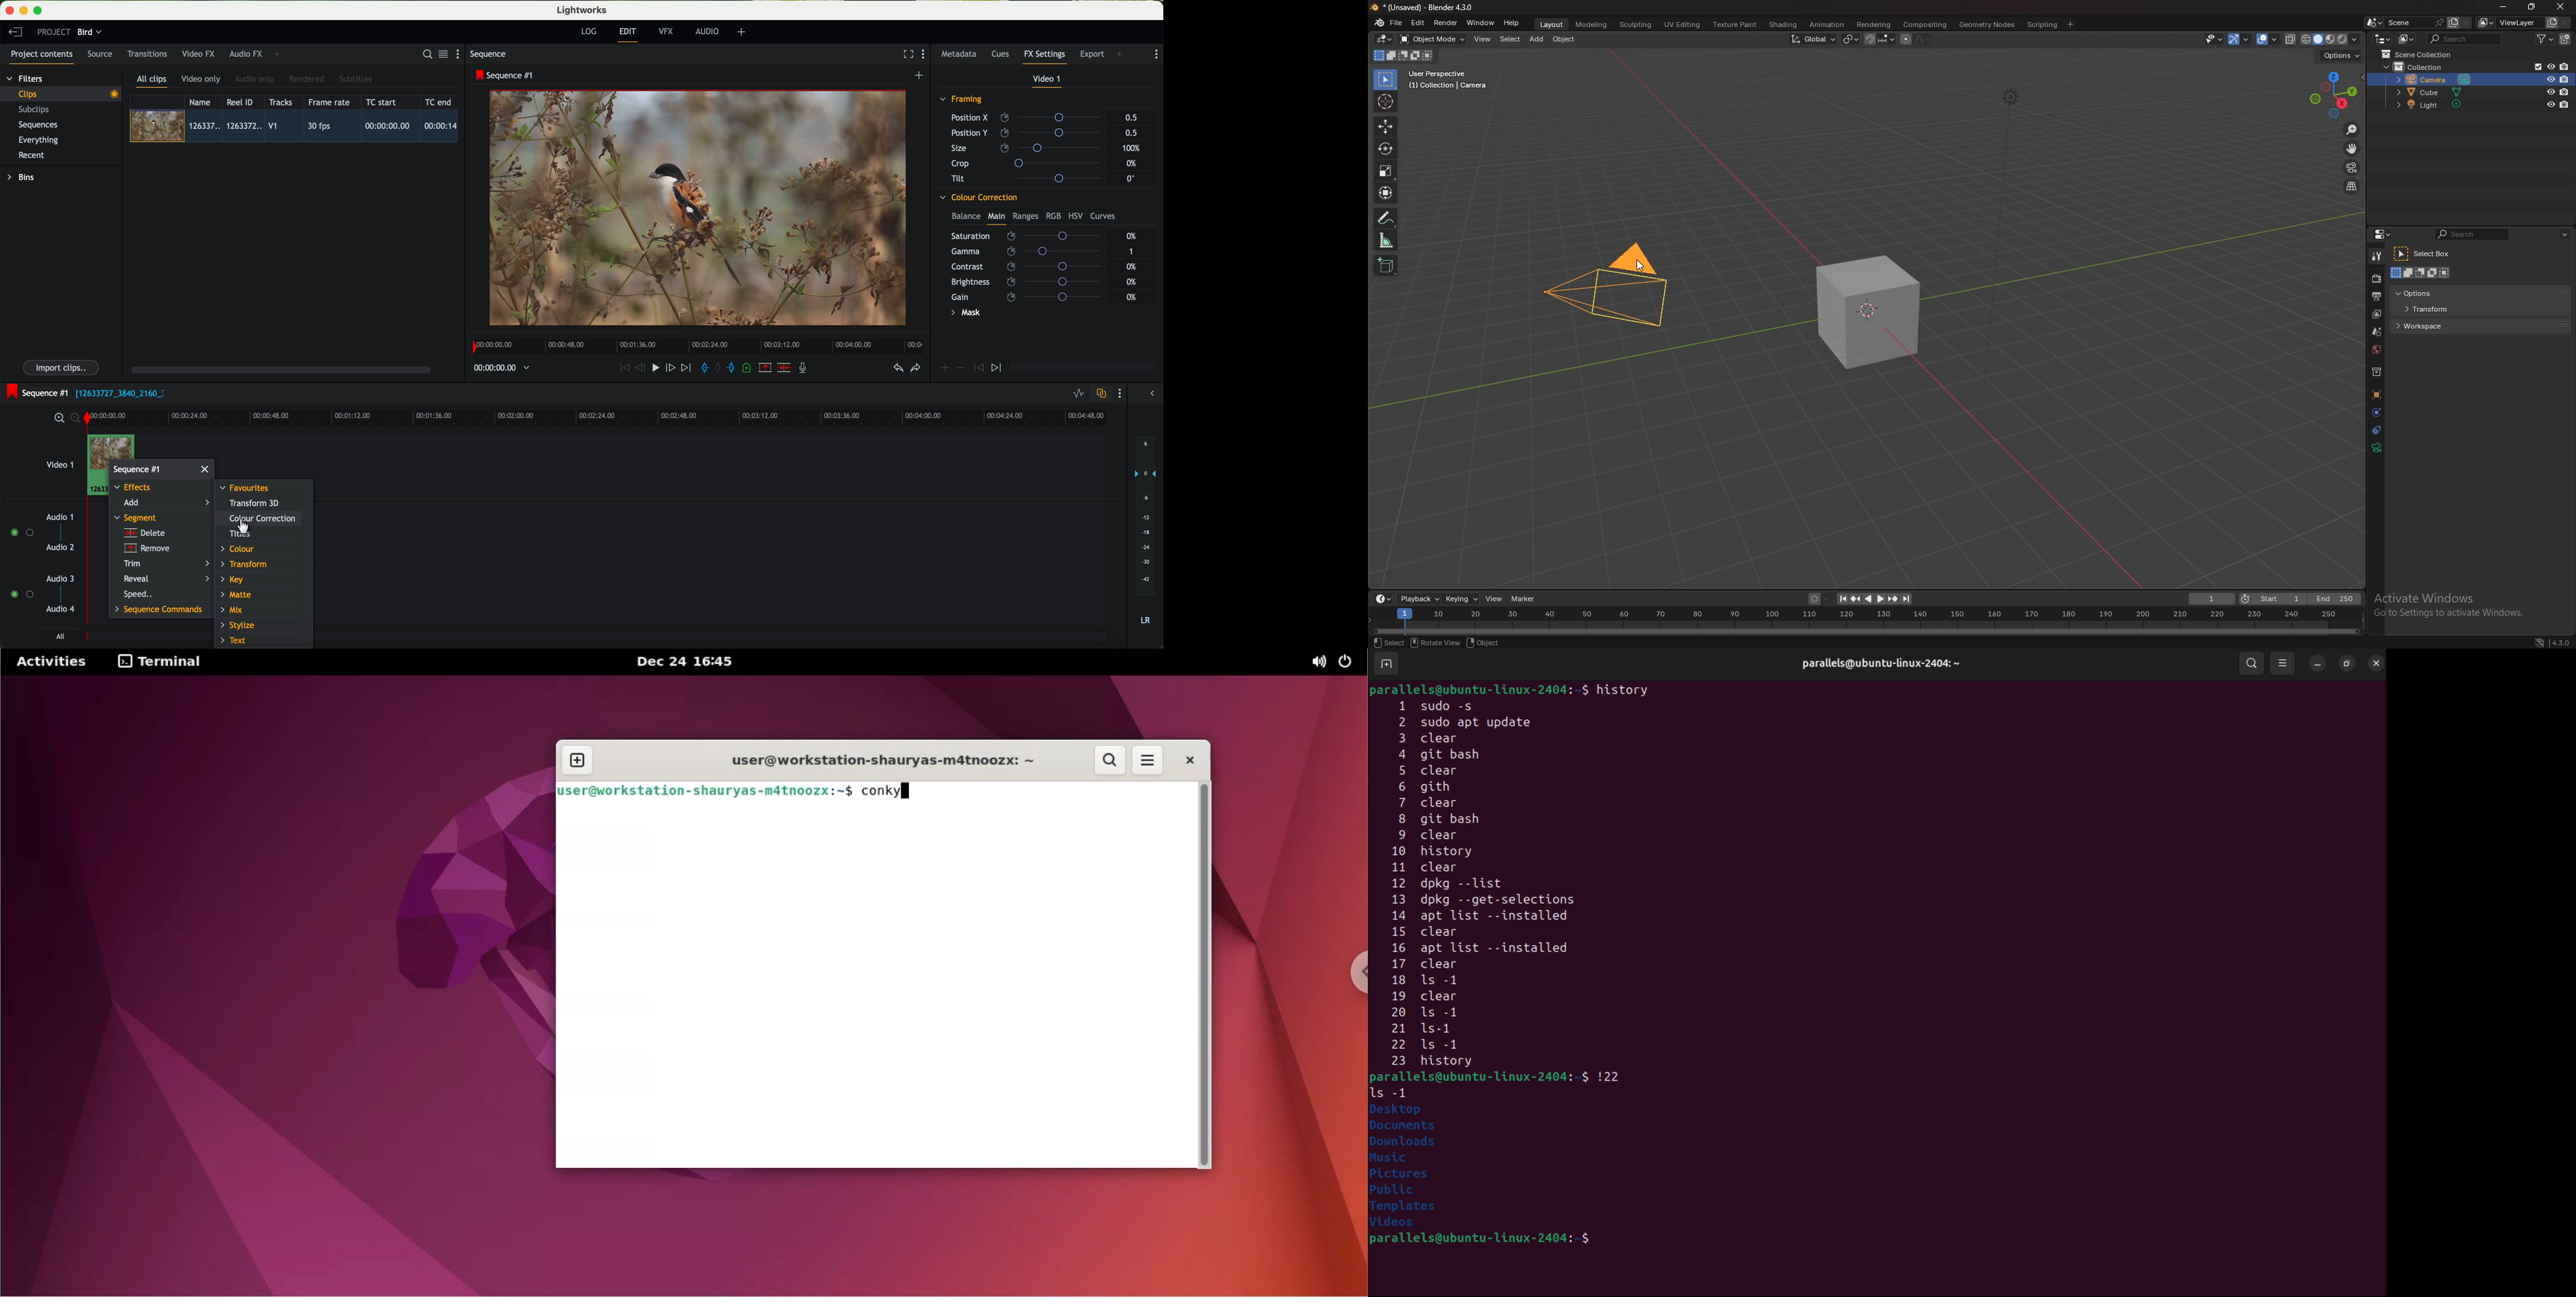  I want to click on icon, so click(960, 368).